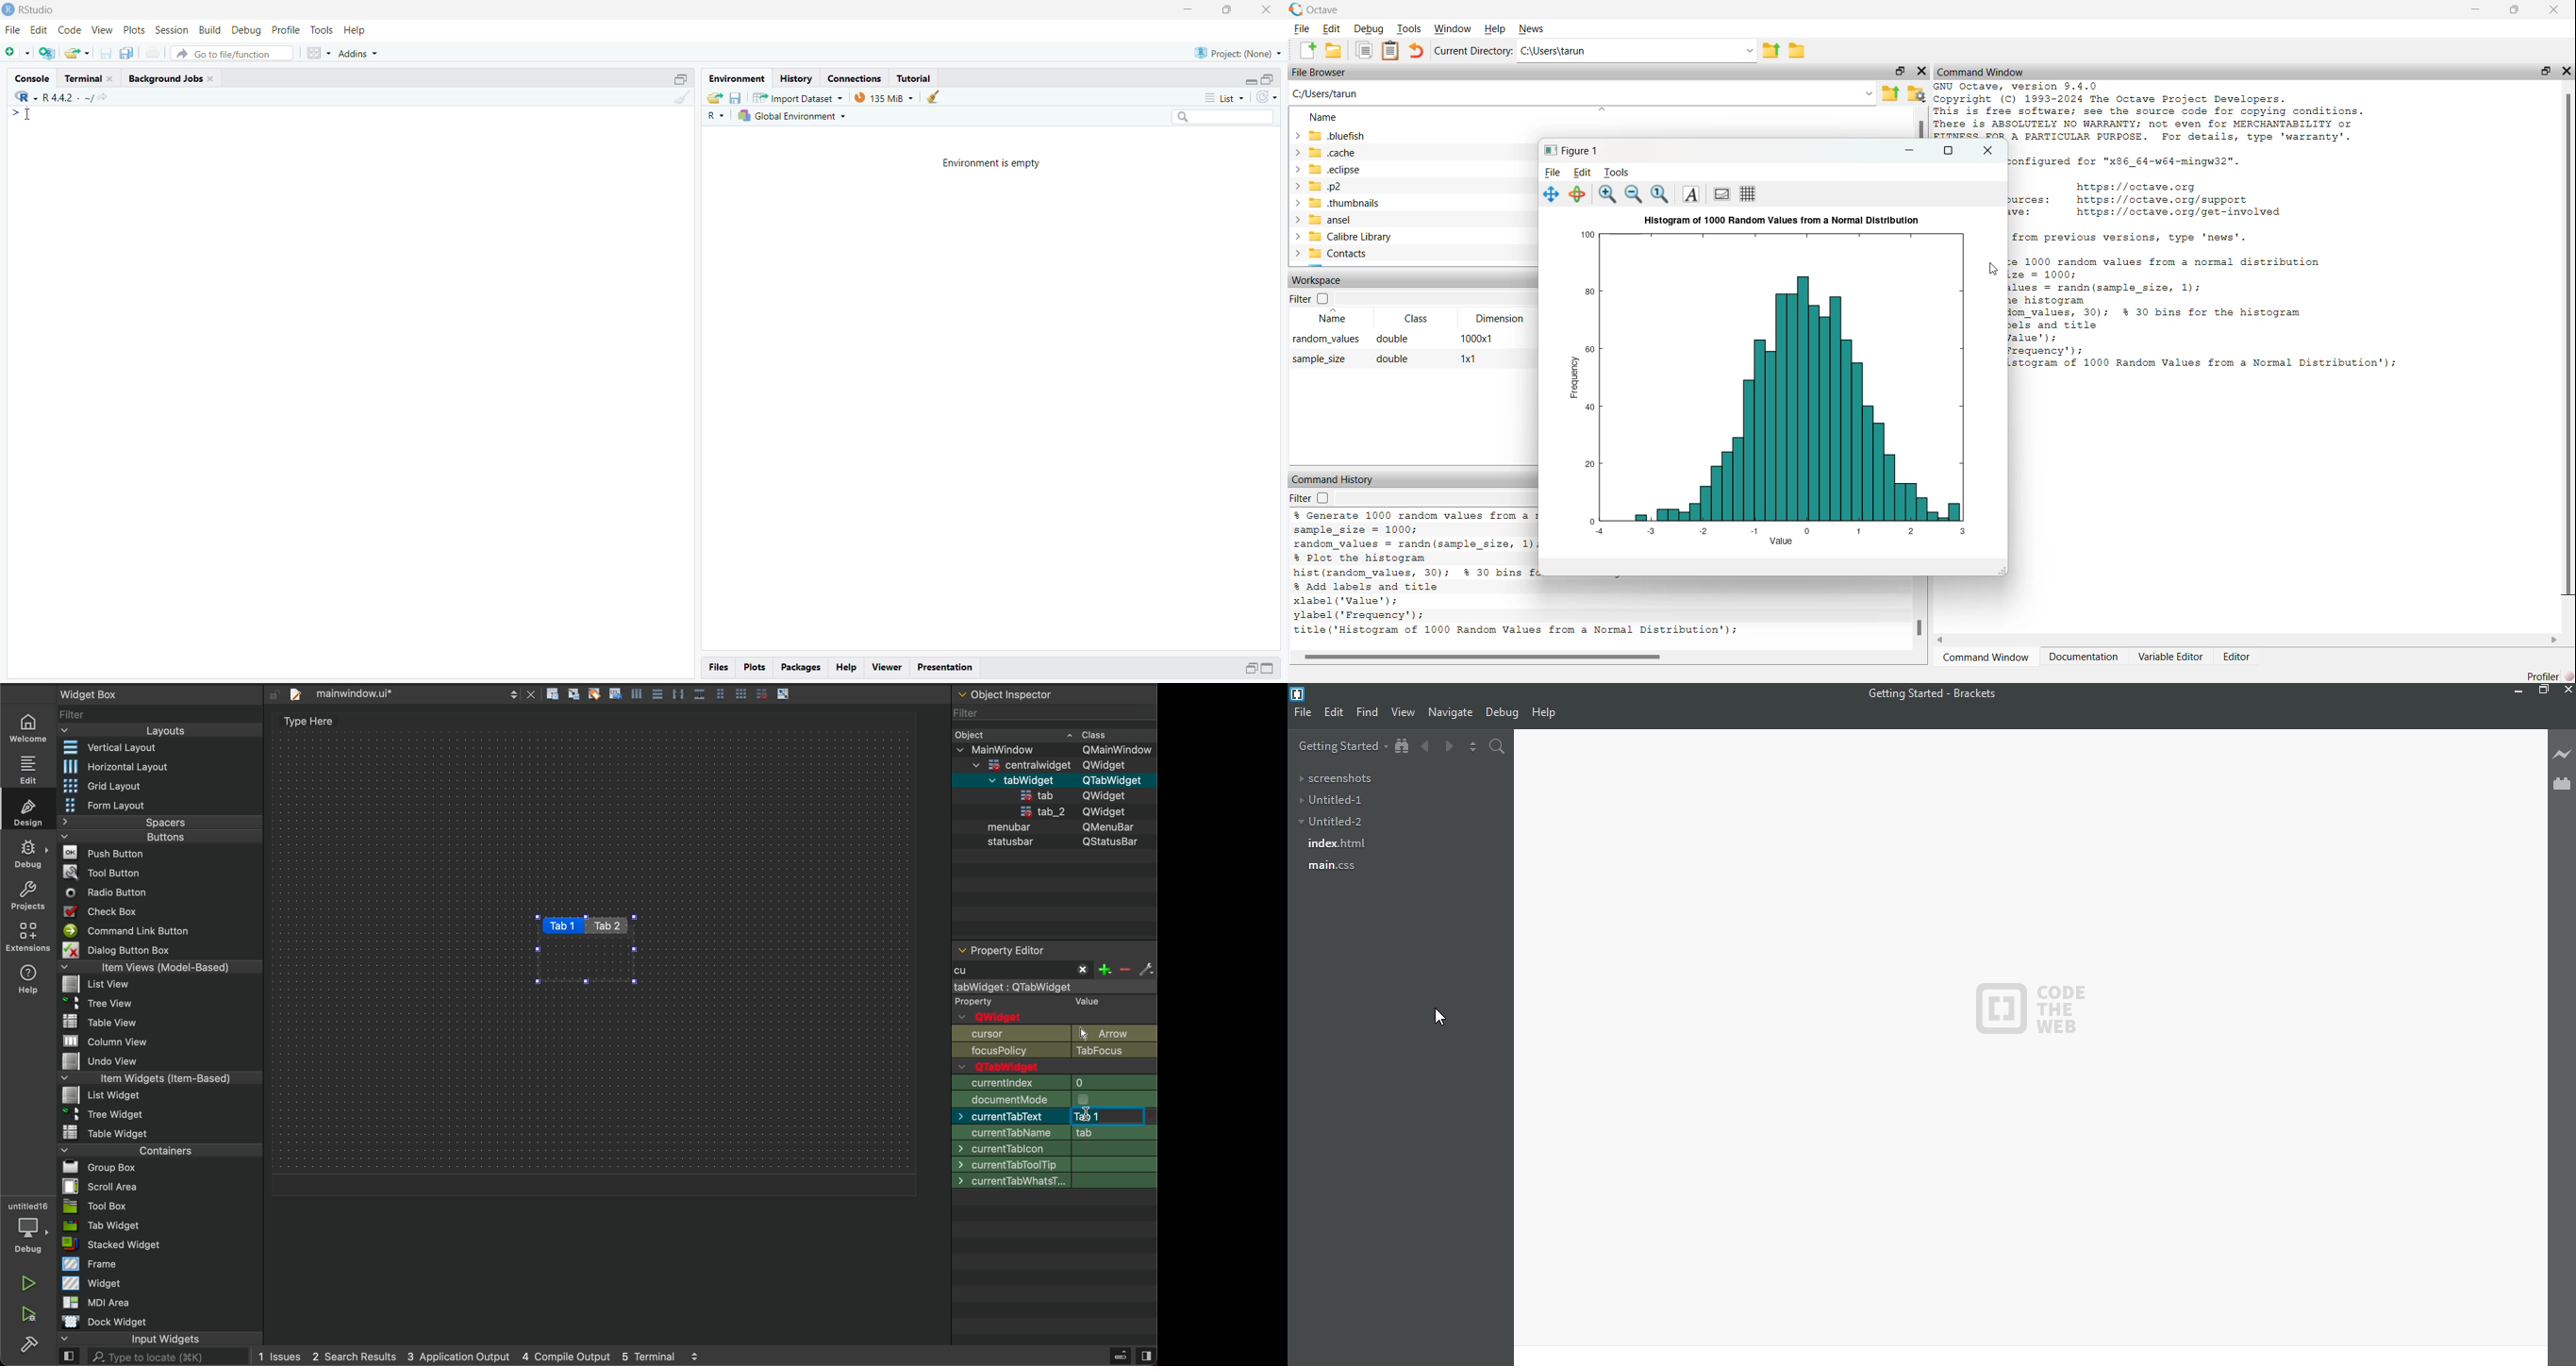  Describe the element at coordinates (970, 733) in the screenshot. I see `Obiect` at that location.